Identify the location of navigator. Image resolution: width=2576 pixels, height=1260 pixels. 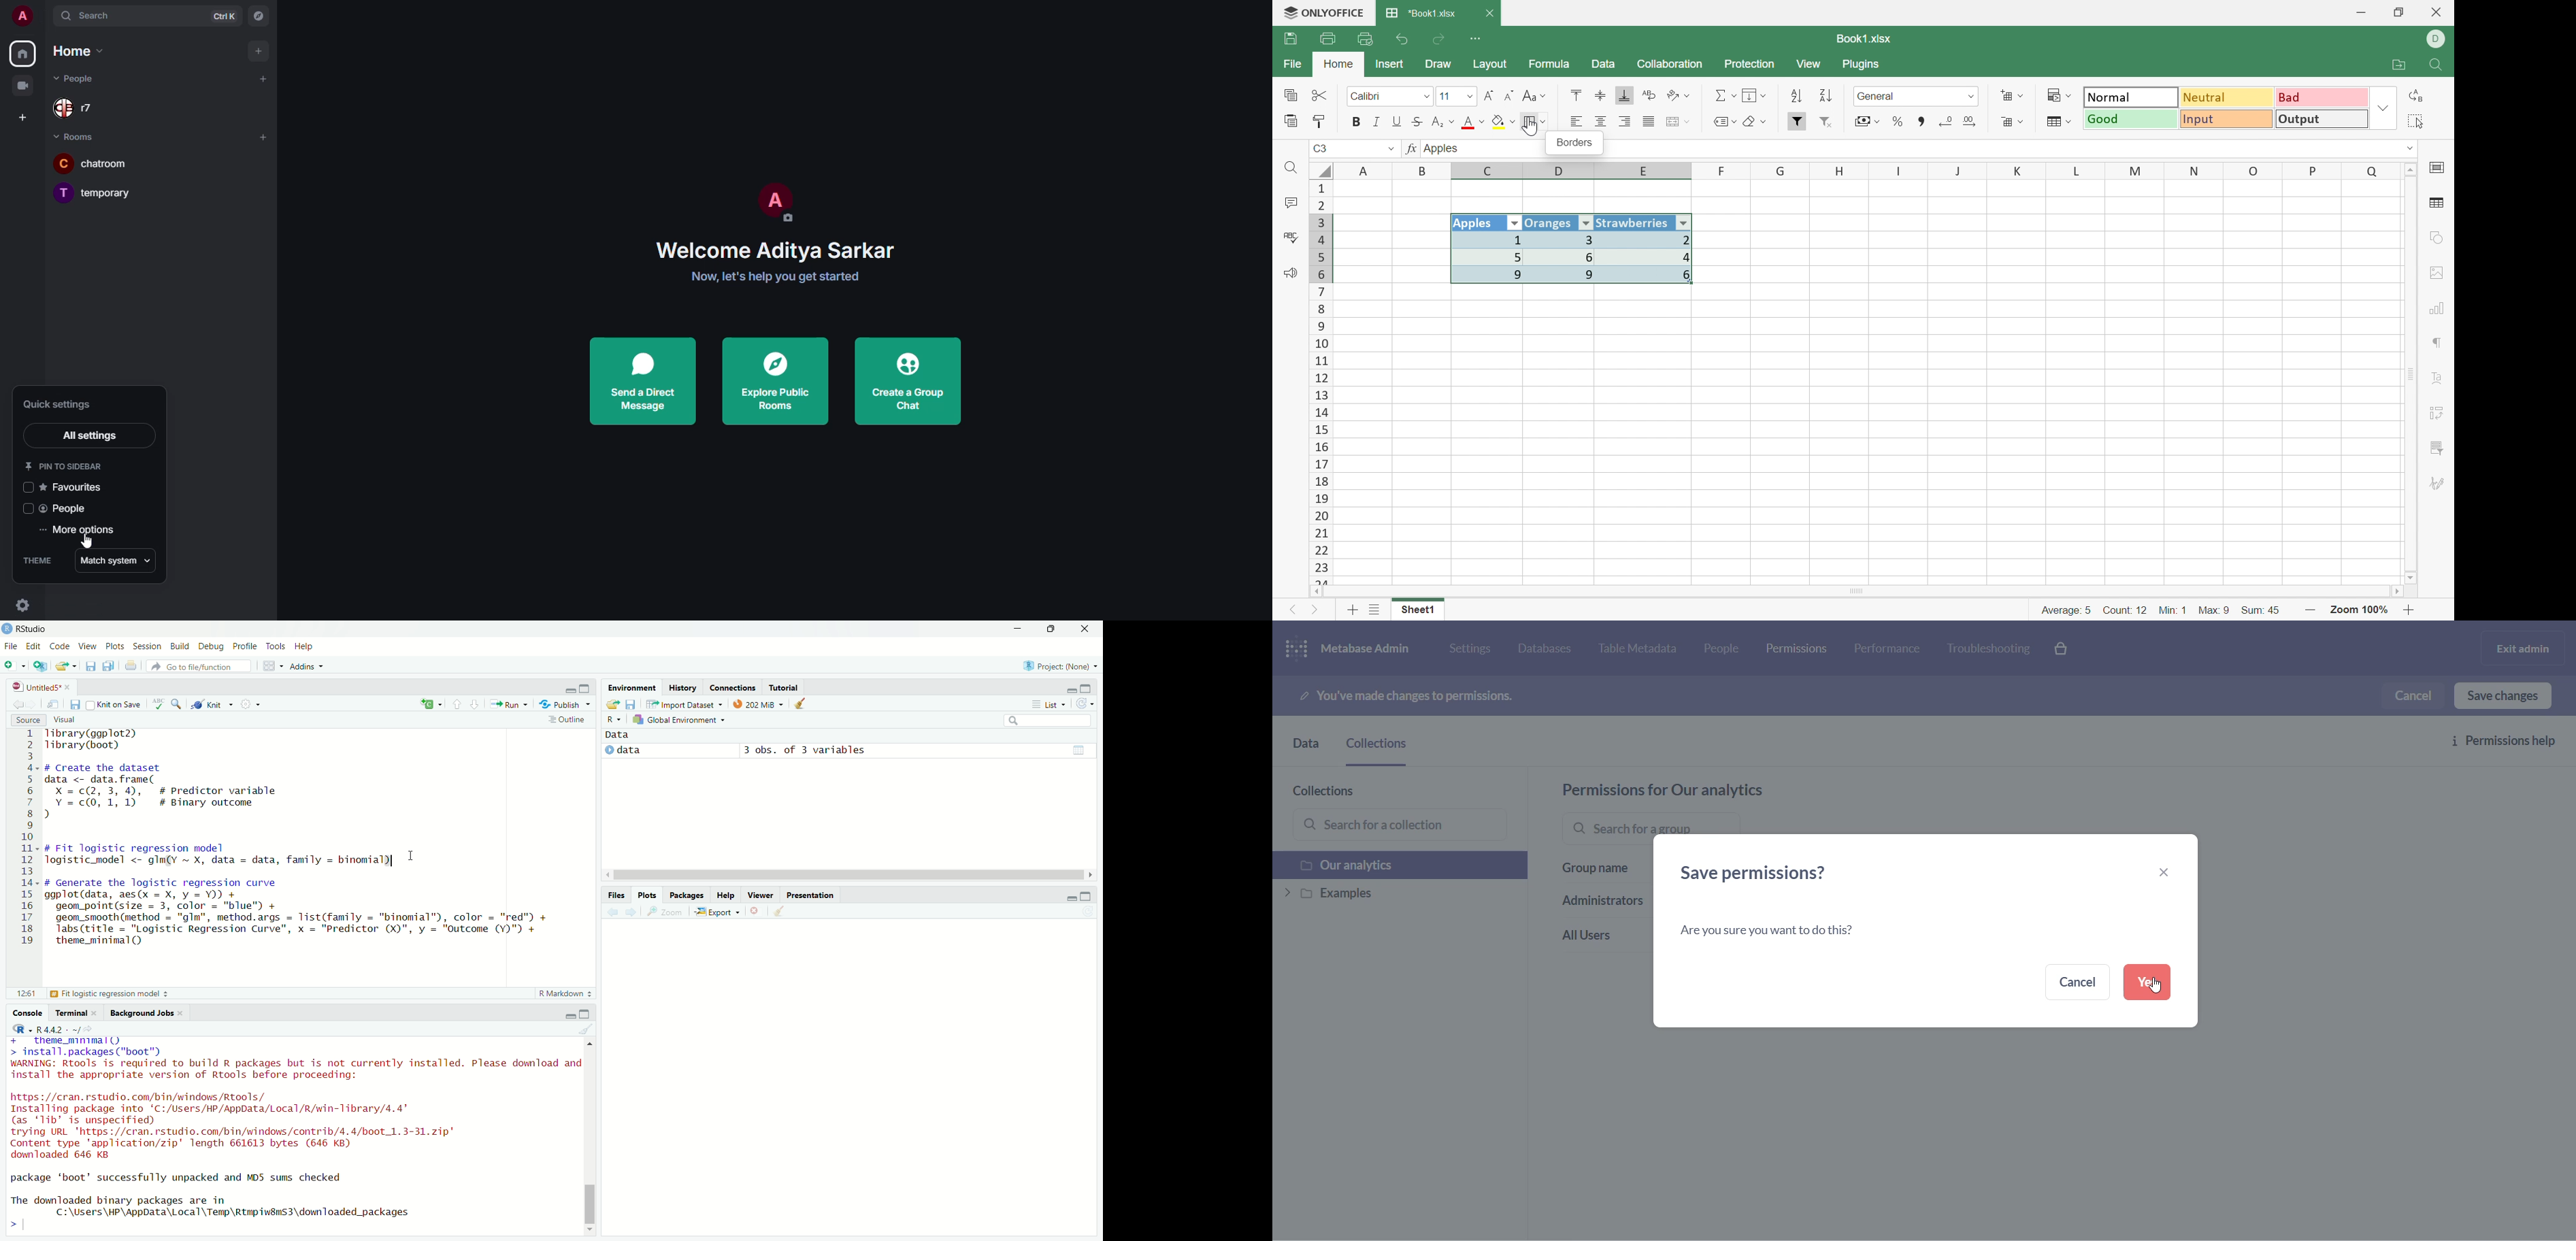
(256, 15).